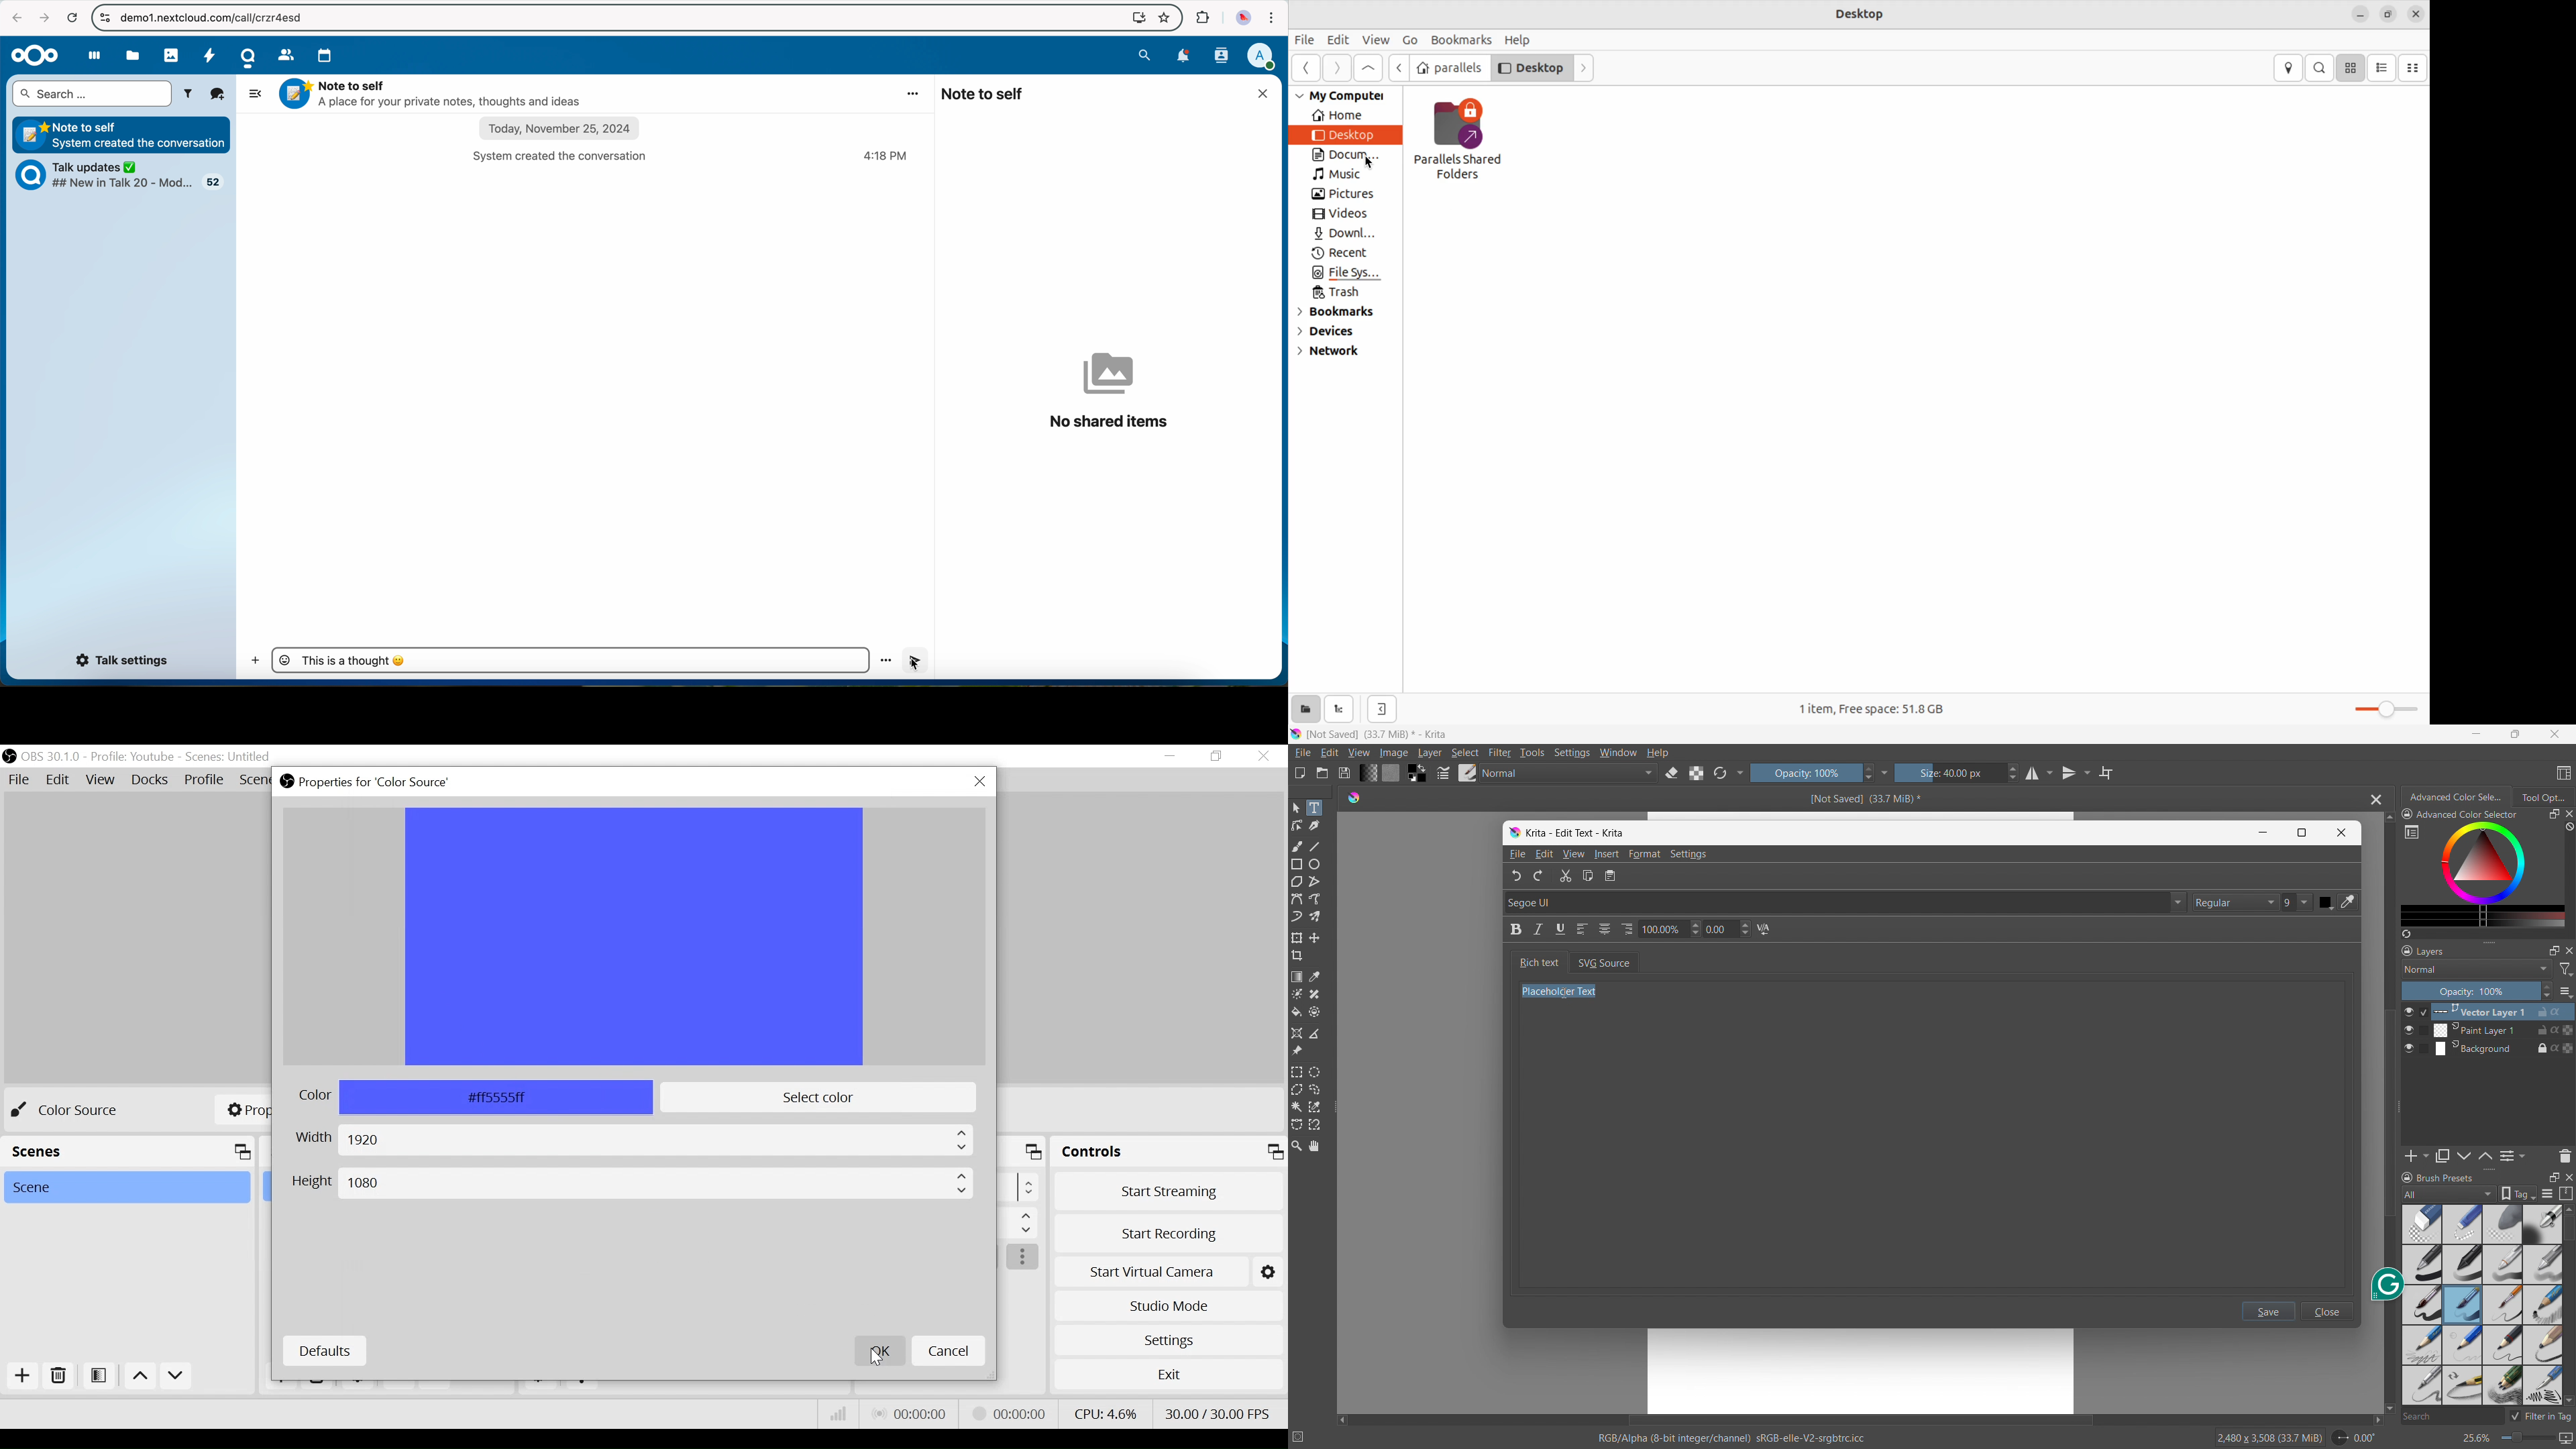 The image size is (2576, 1456). Describe the element at coordinates (2346, 902) in the screenshot. I see `pick color` at that location.